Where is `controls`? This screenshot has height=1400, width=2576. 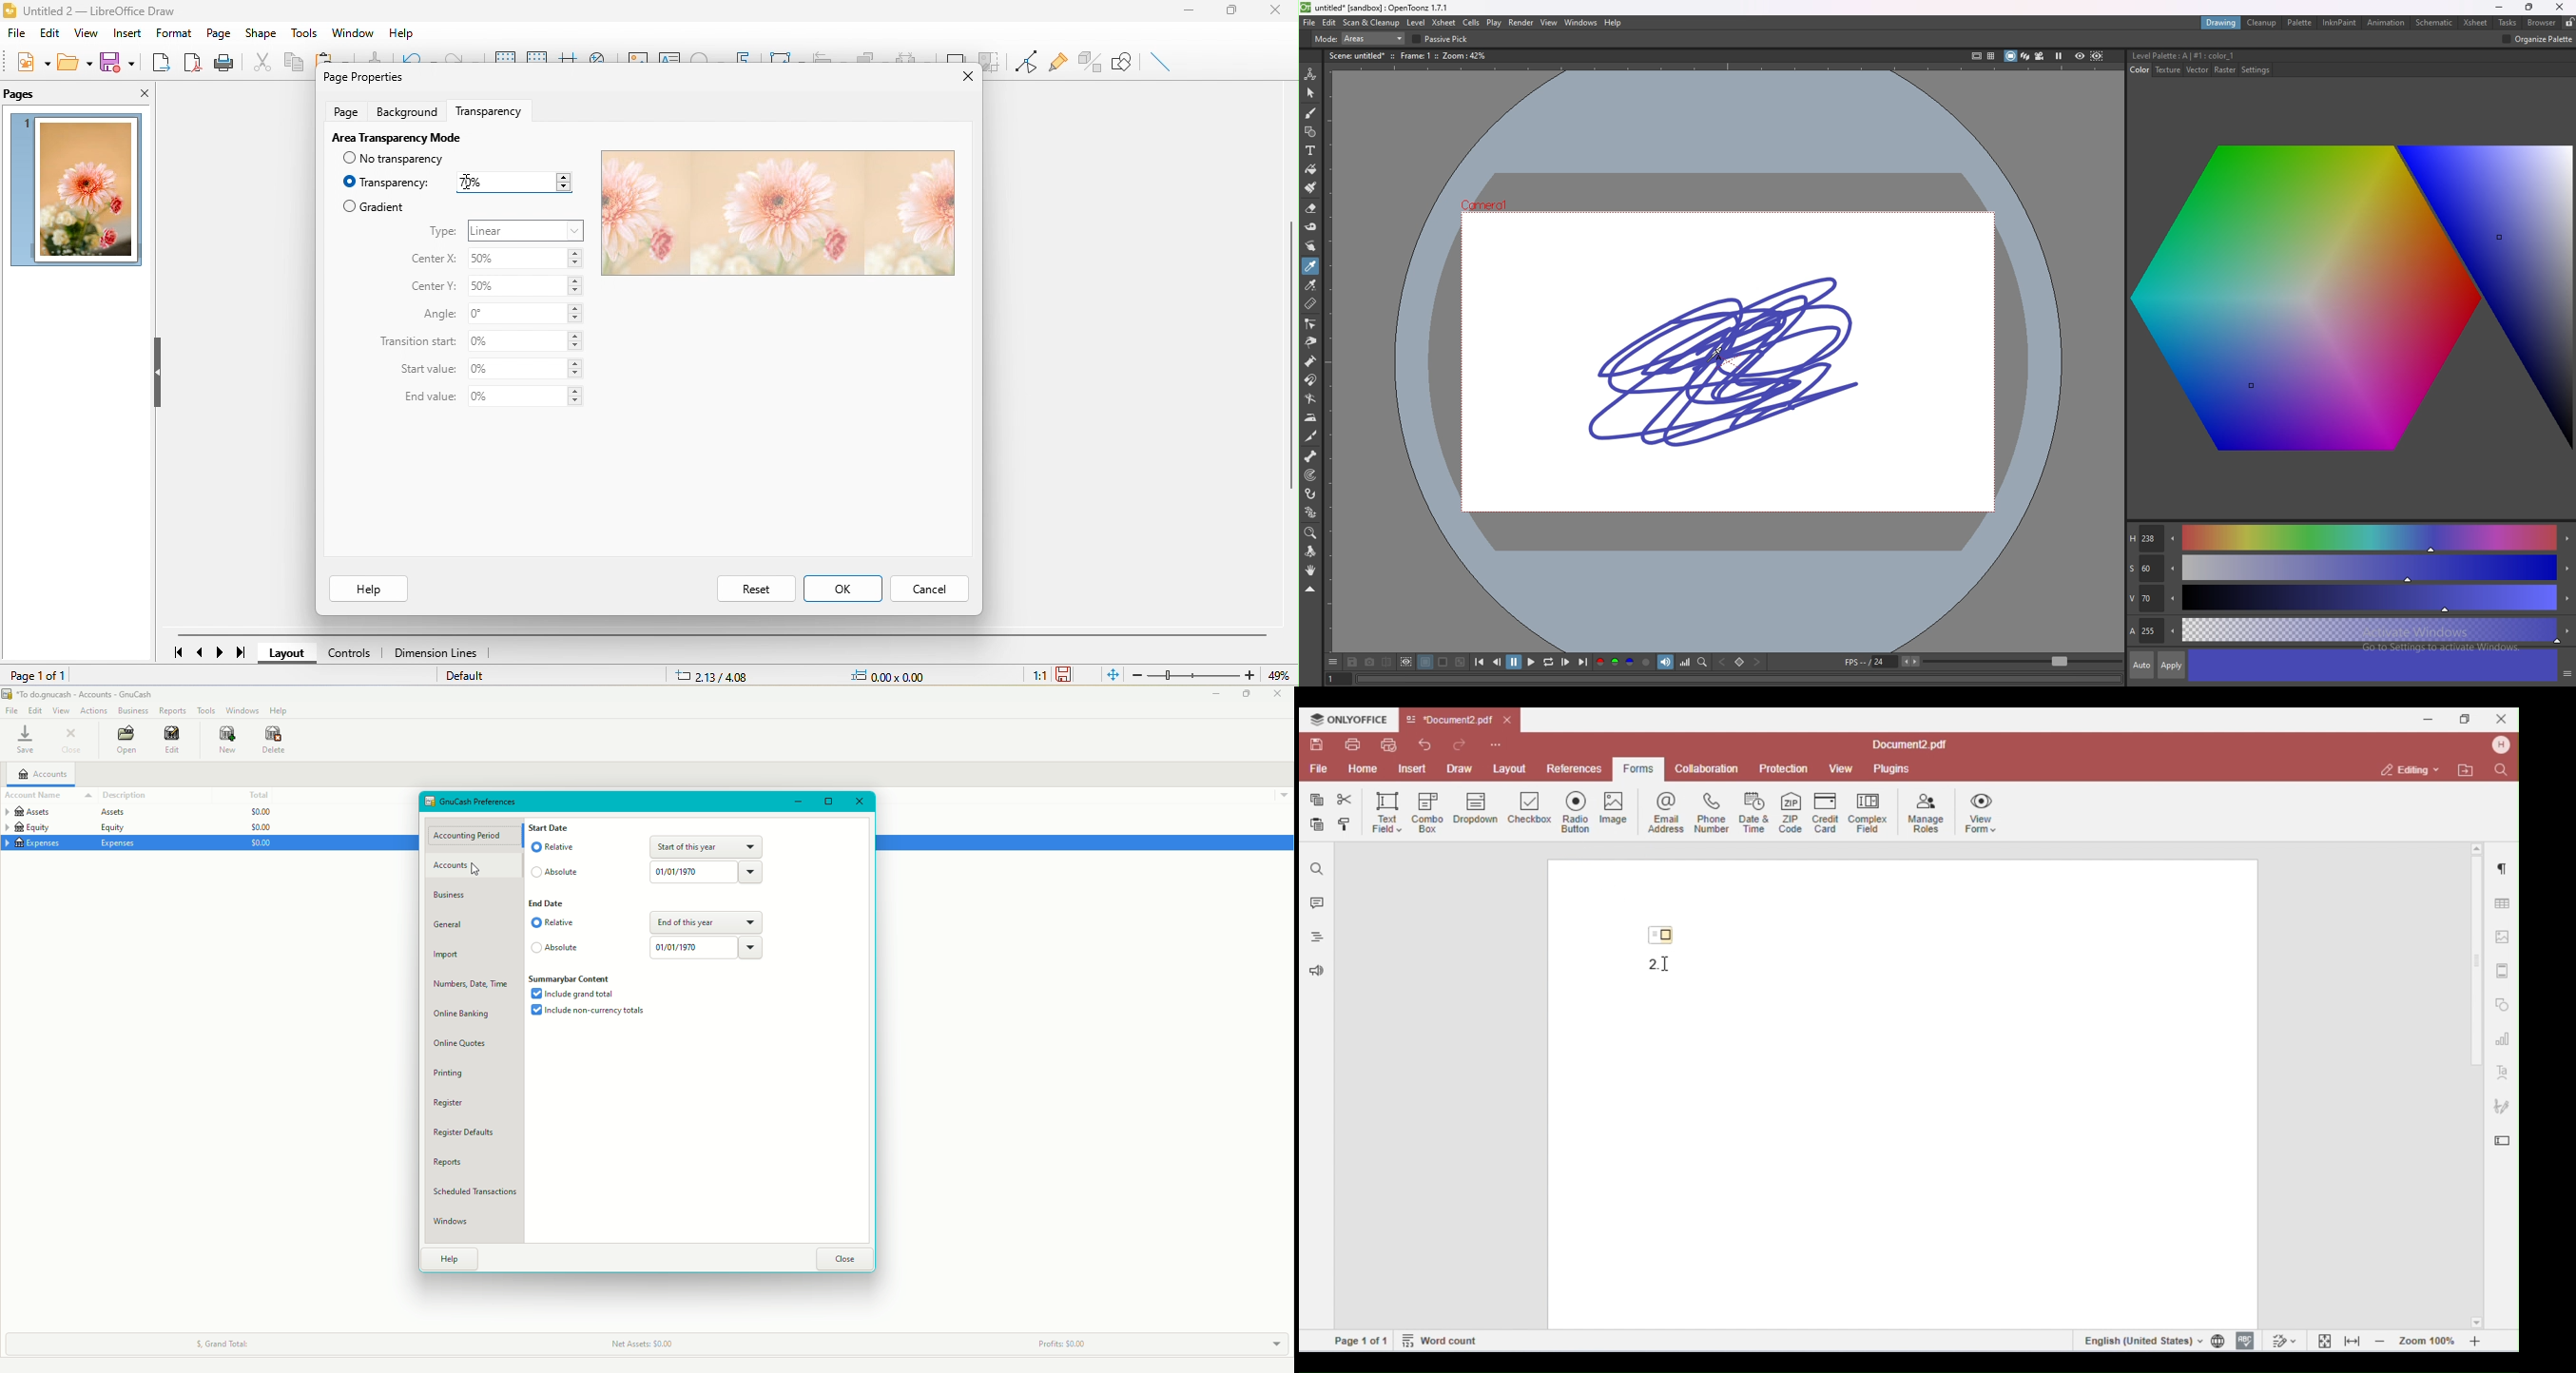
controls is located at coordinates (354, 653).